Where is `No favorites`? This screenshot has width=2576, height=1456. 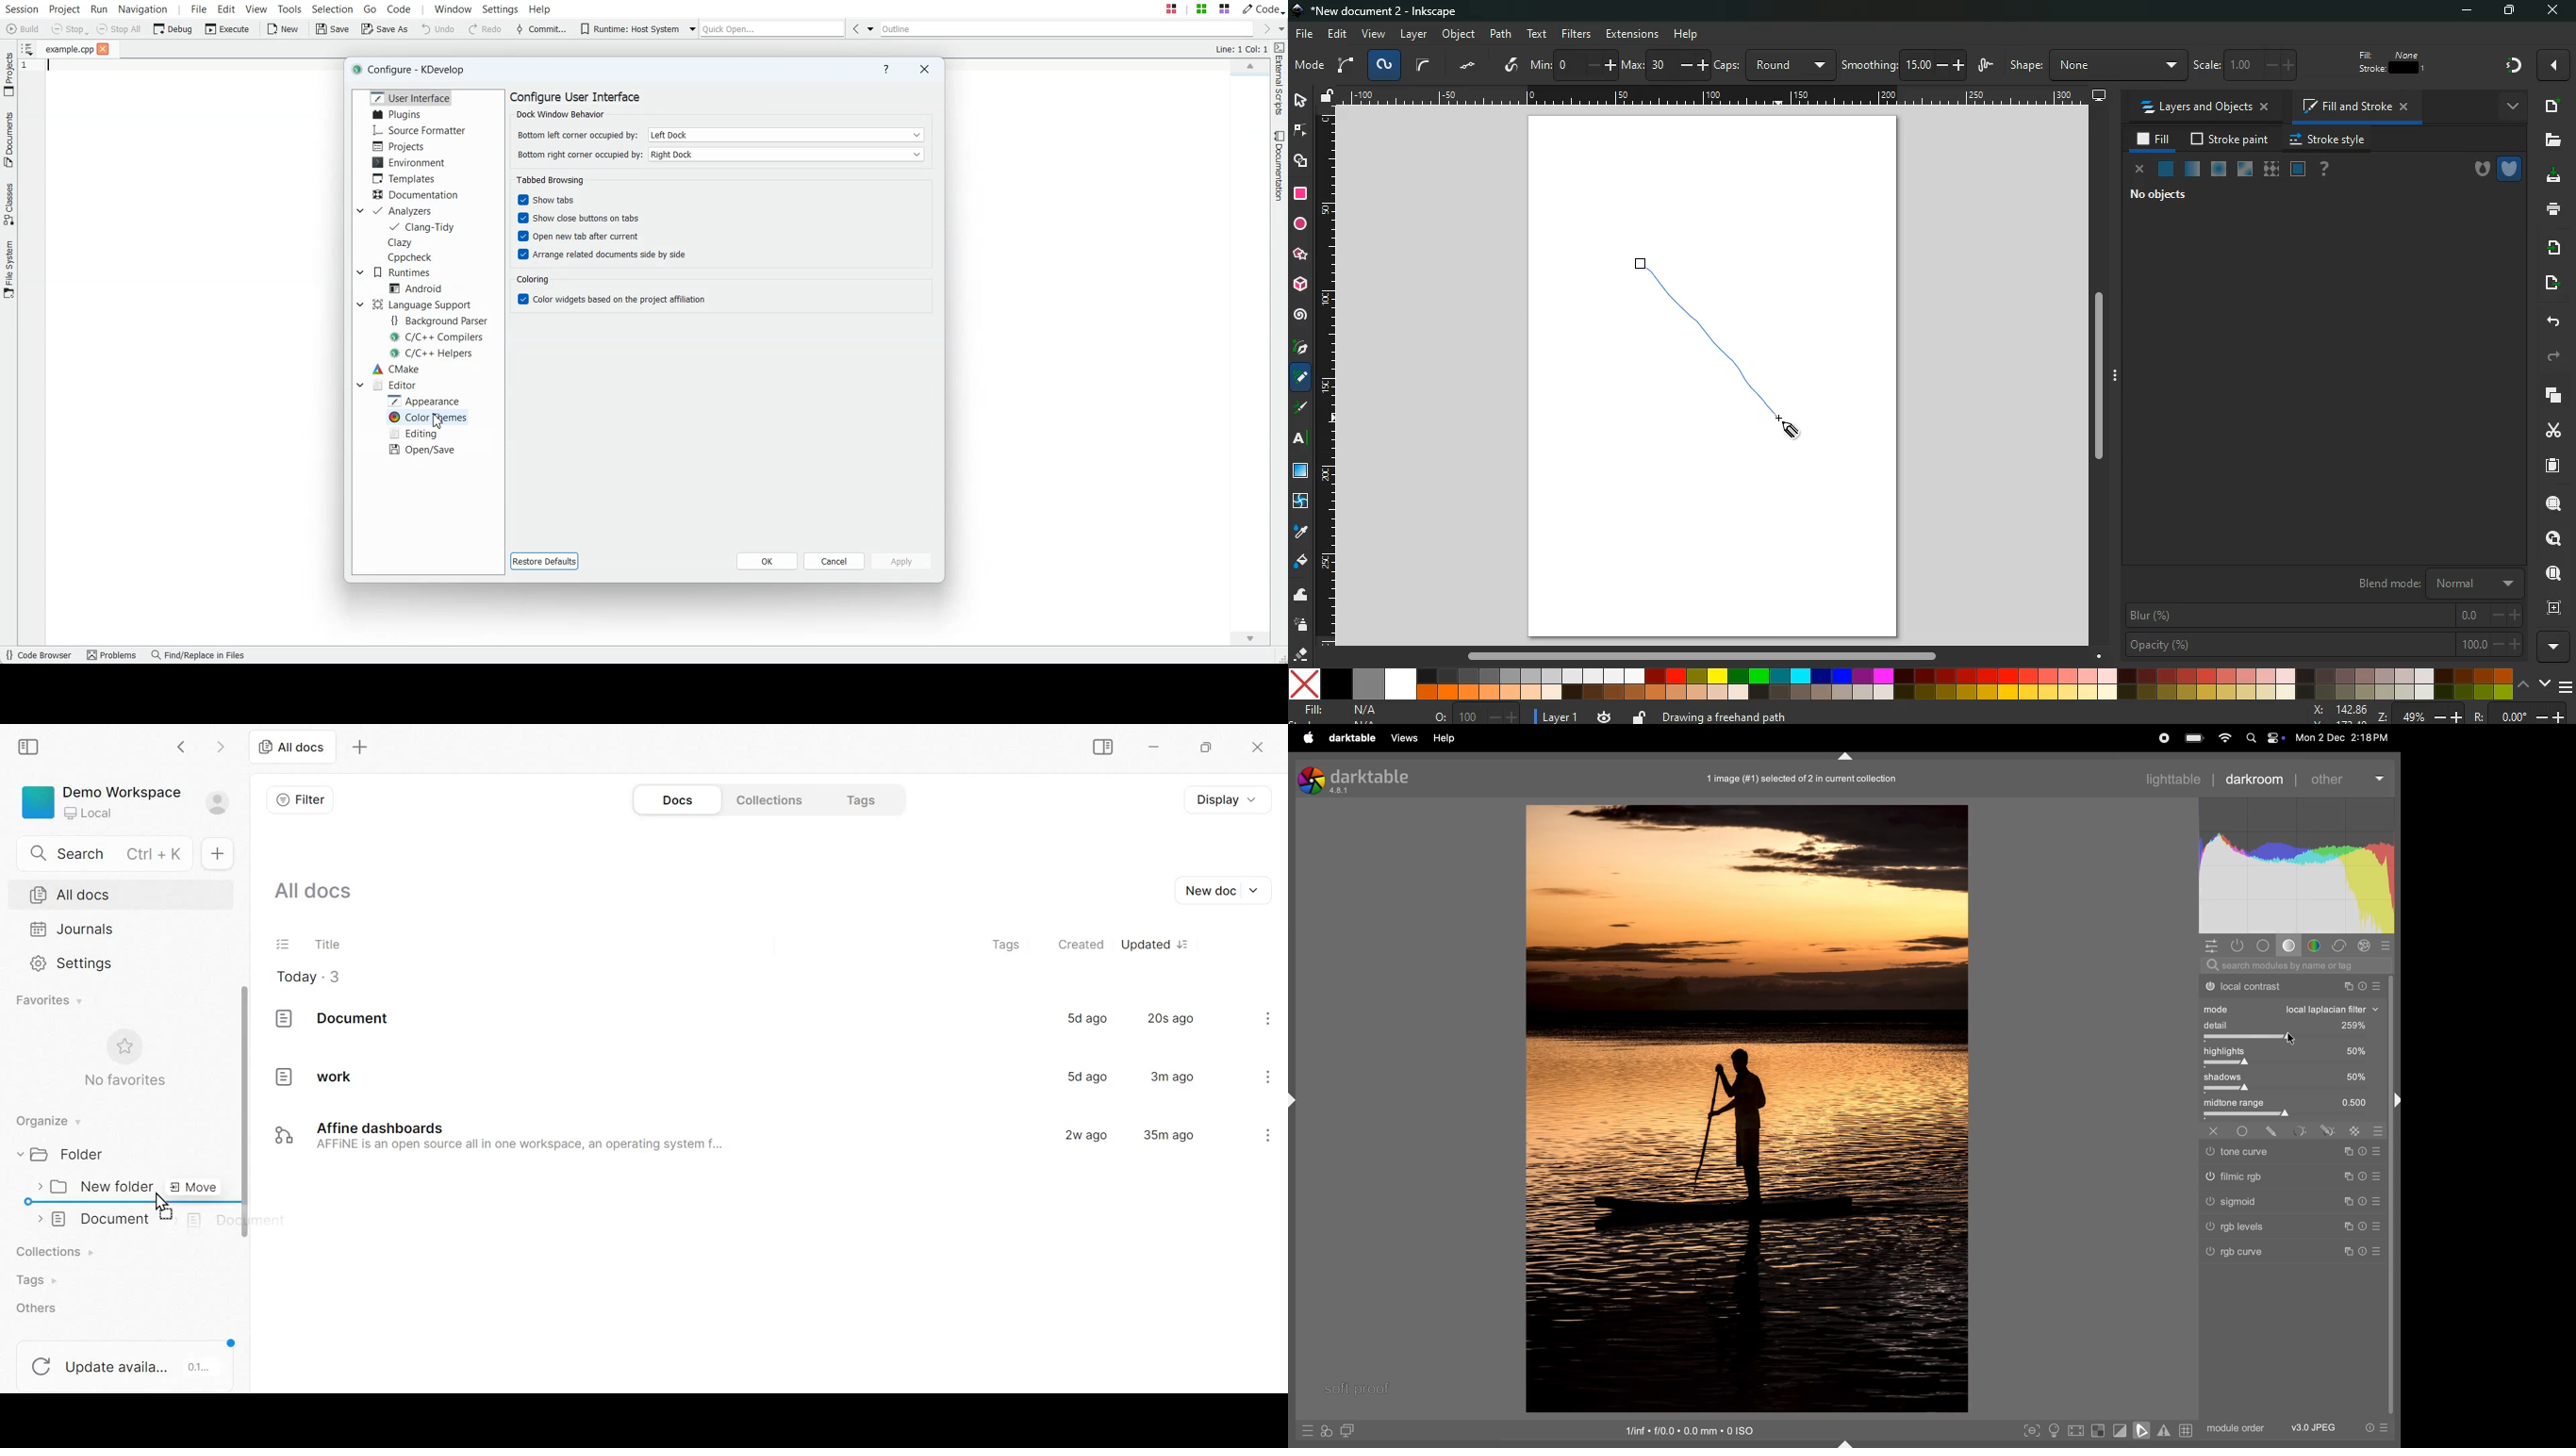
No favorites is located at coordinates (124, 1061).